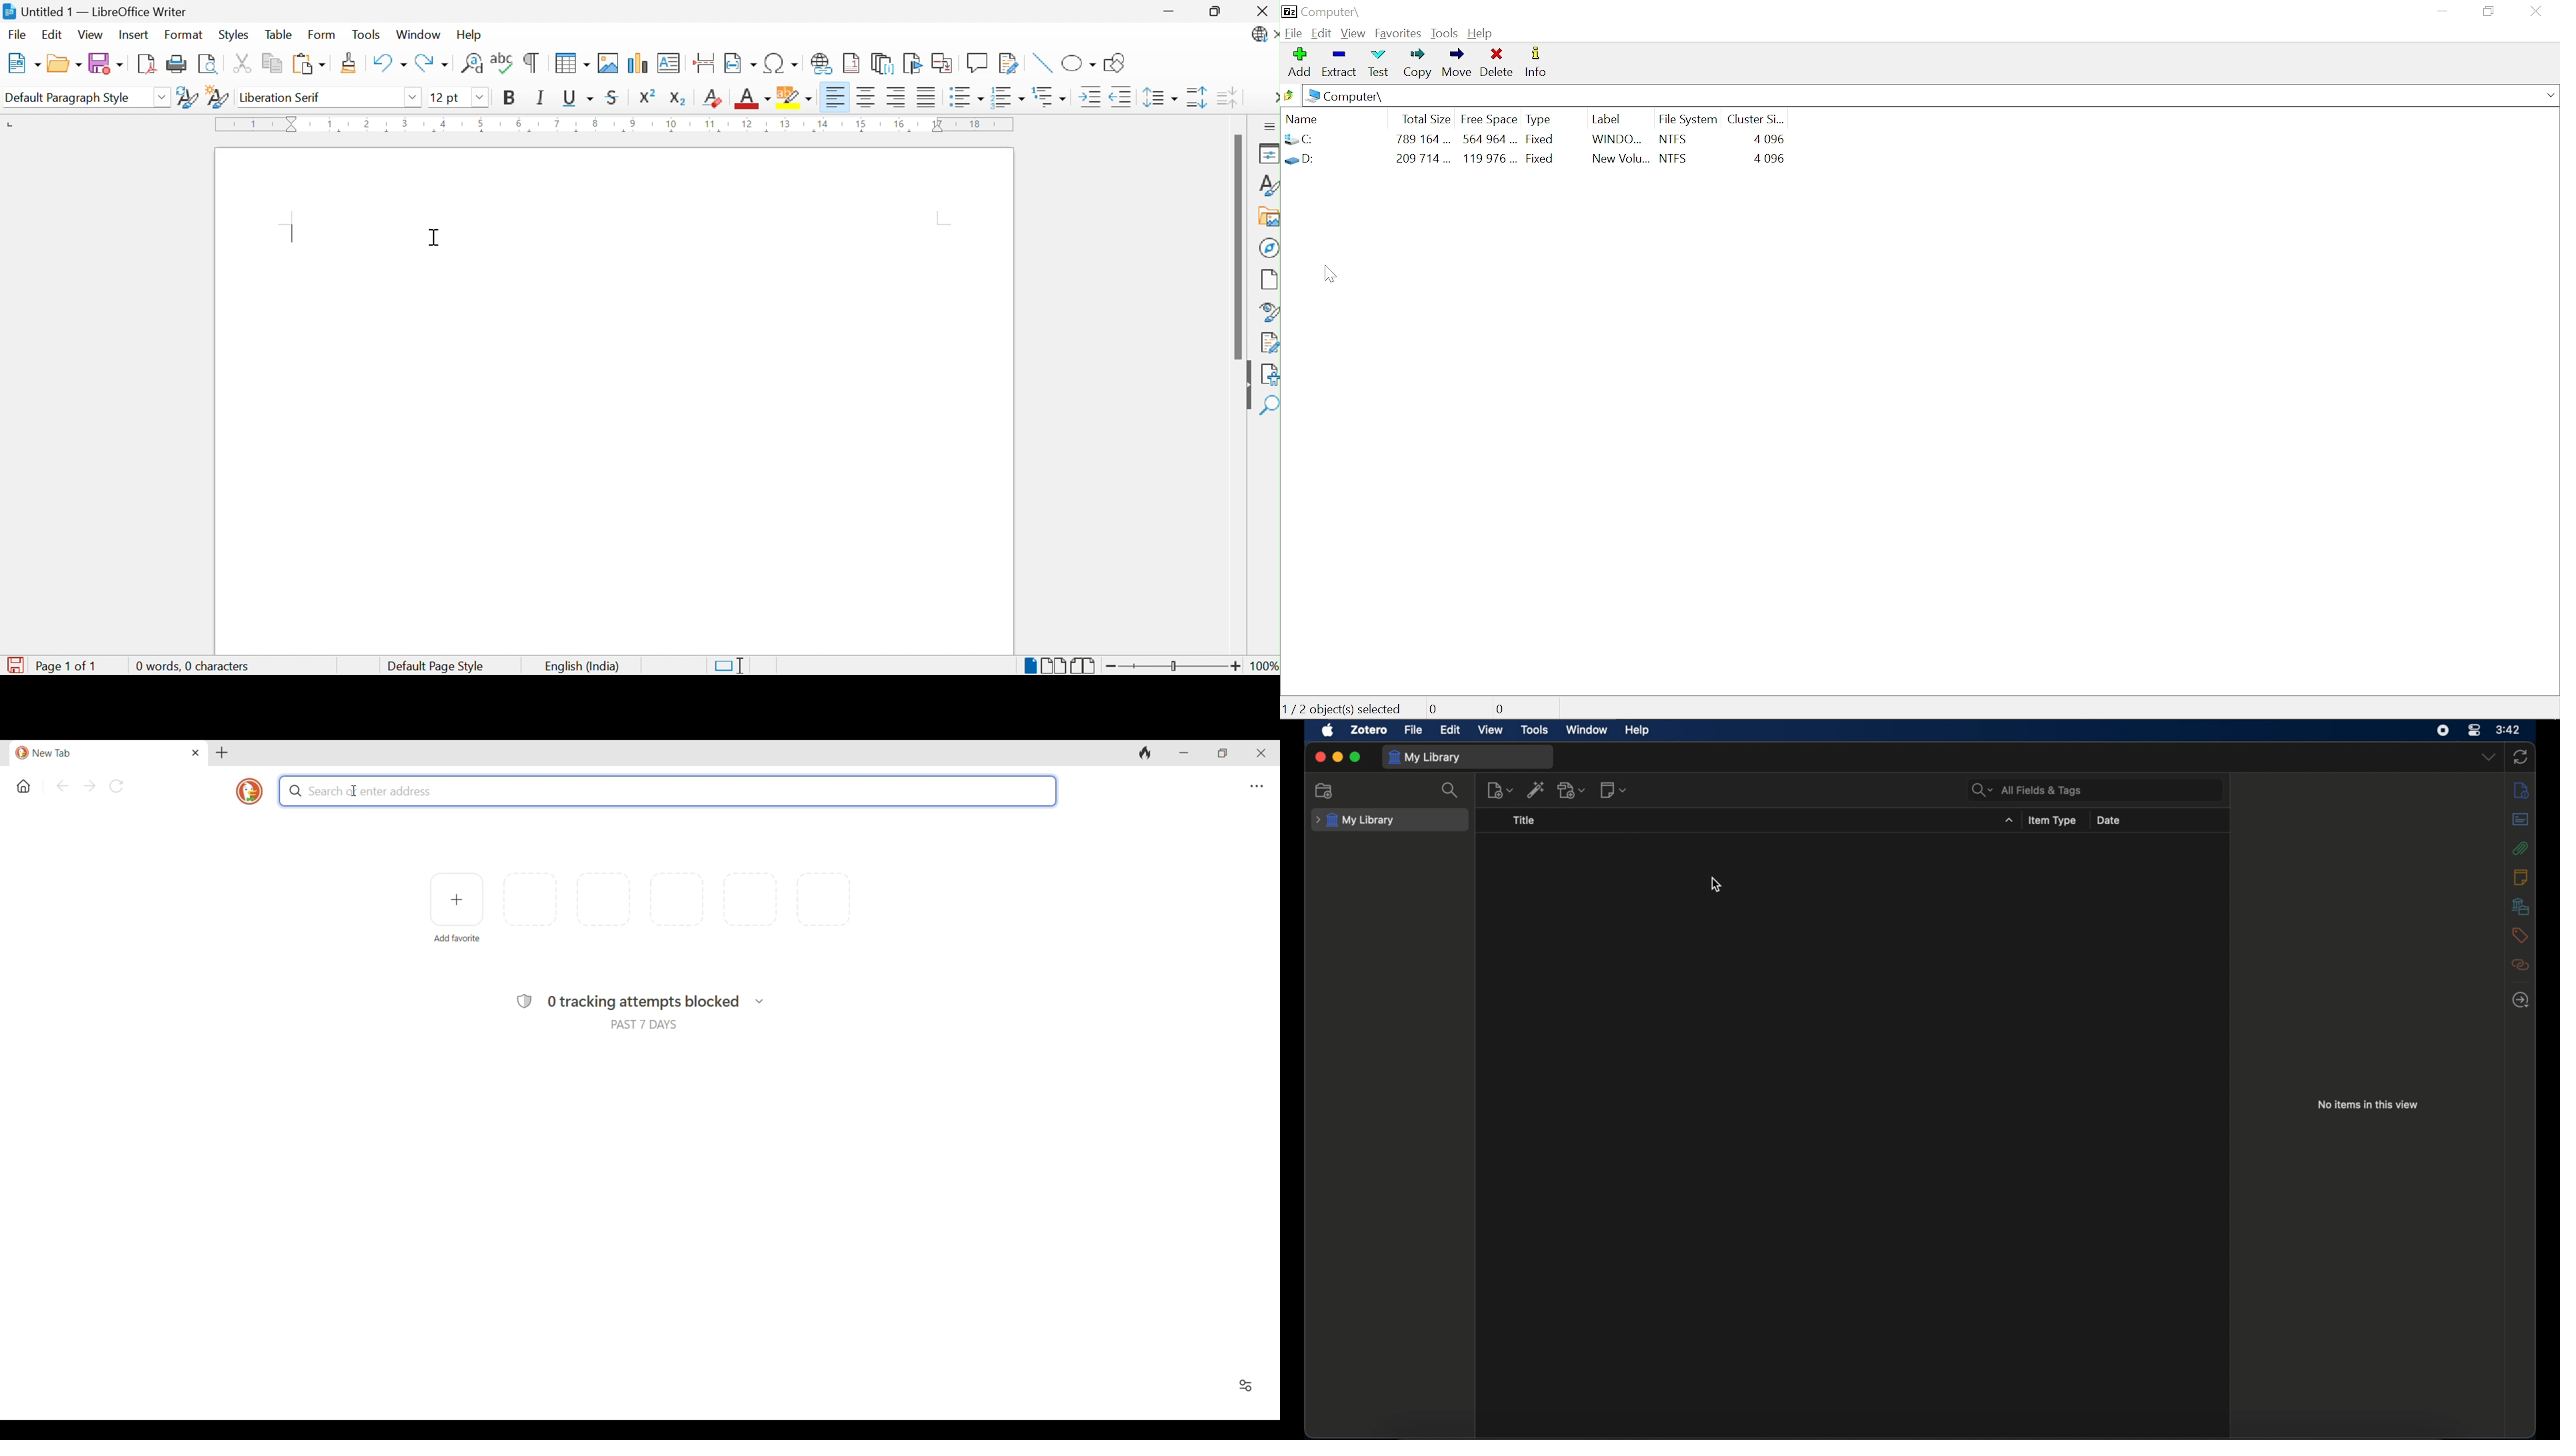  I want to click on Current/Open tab, so click(99, 753).